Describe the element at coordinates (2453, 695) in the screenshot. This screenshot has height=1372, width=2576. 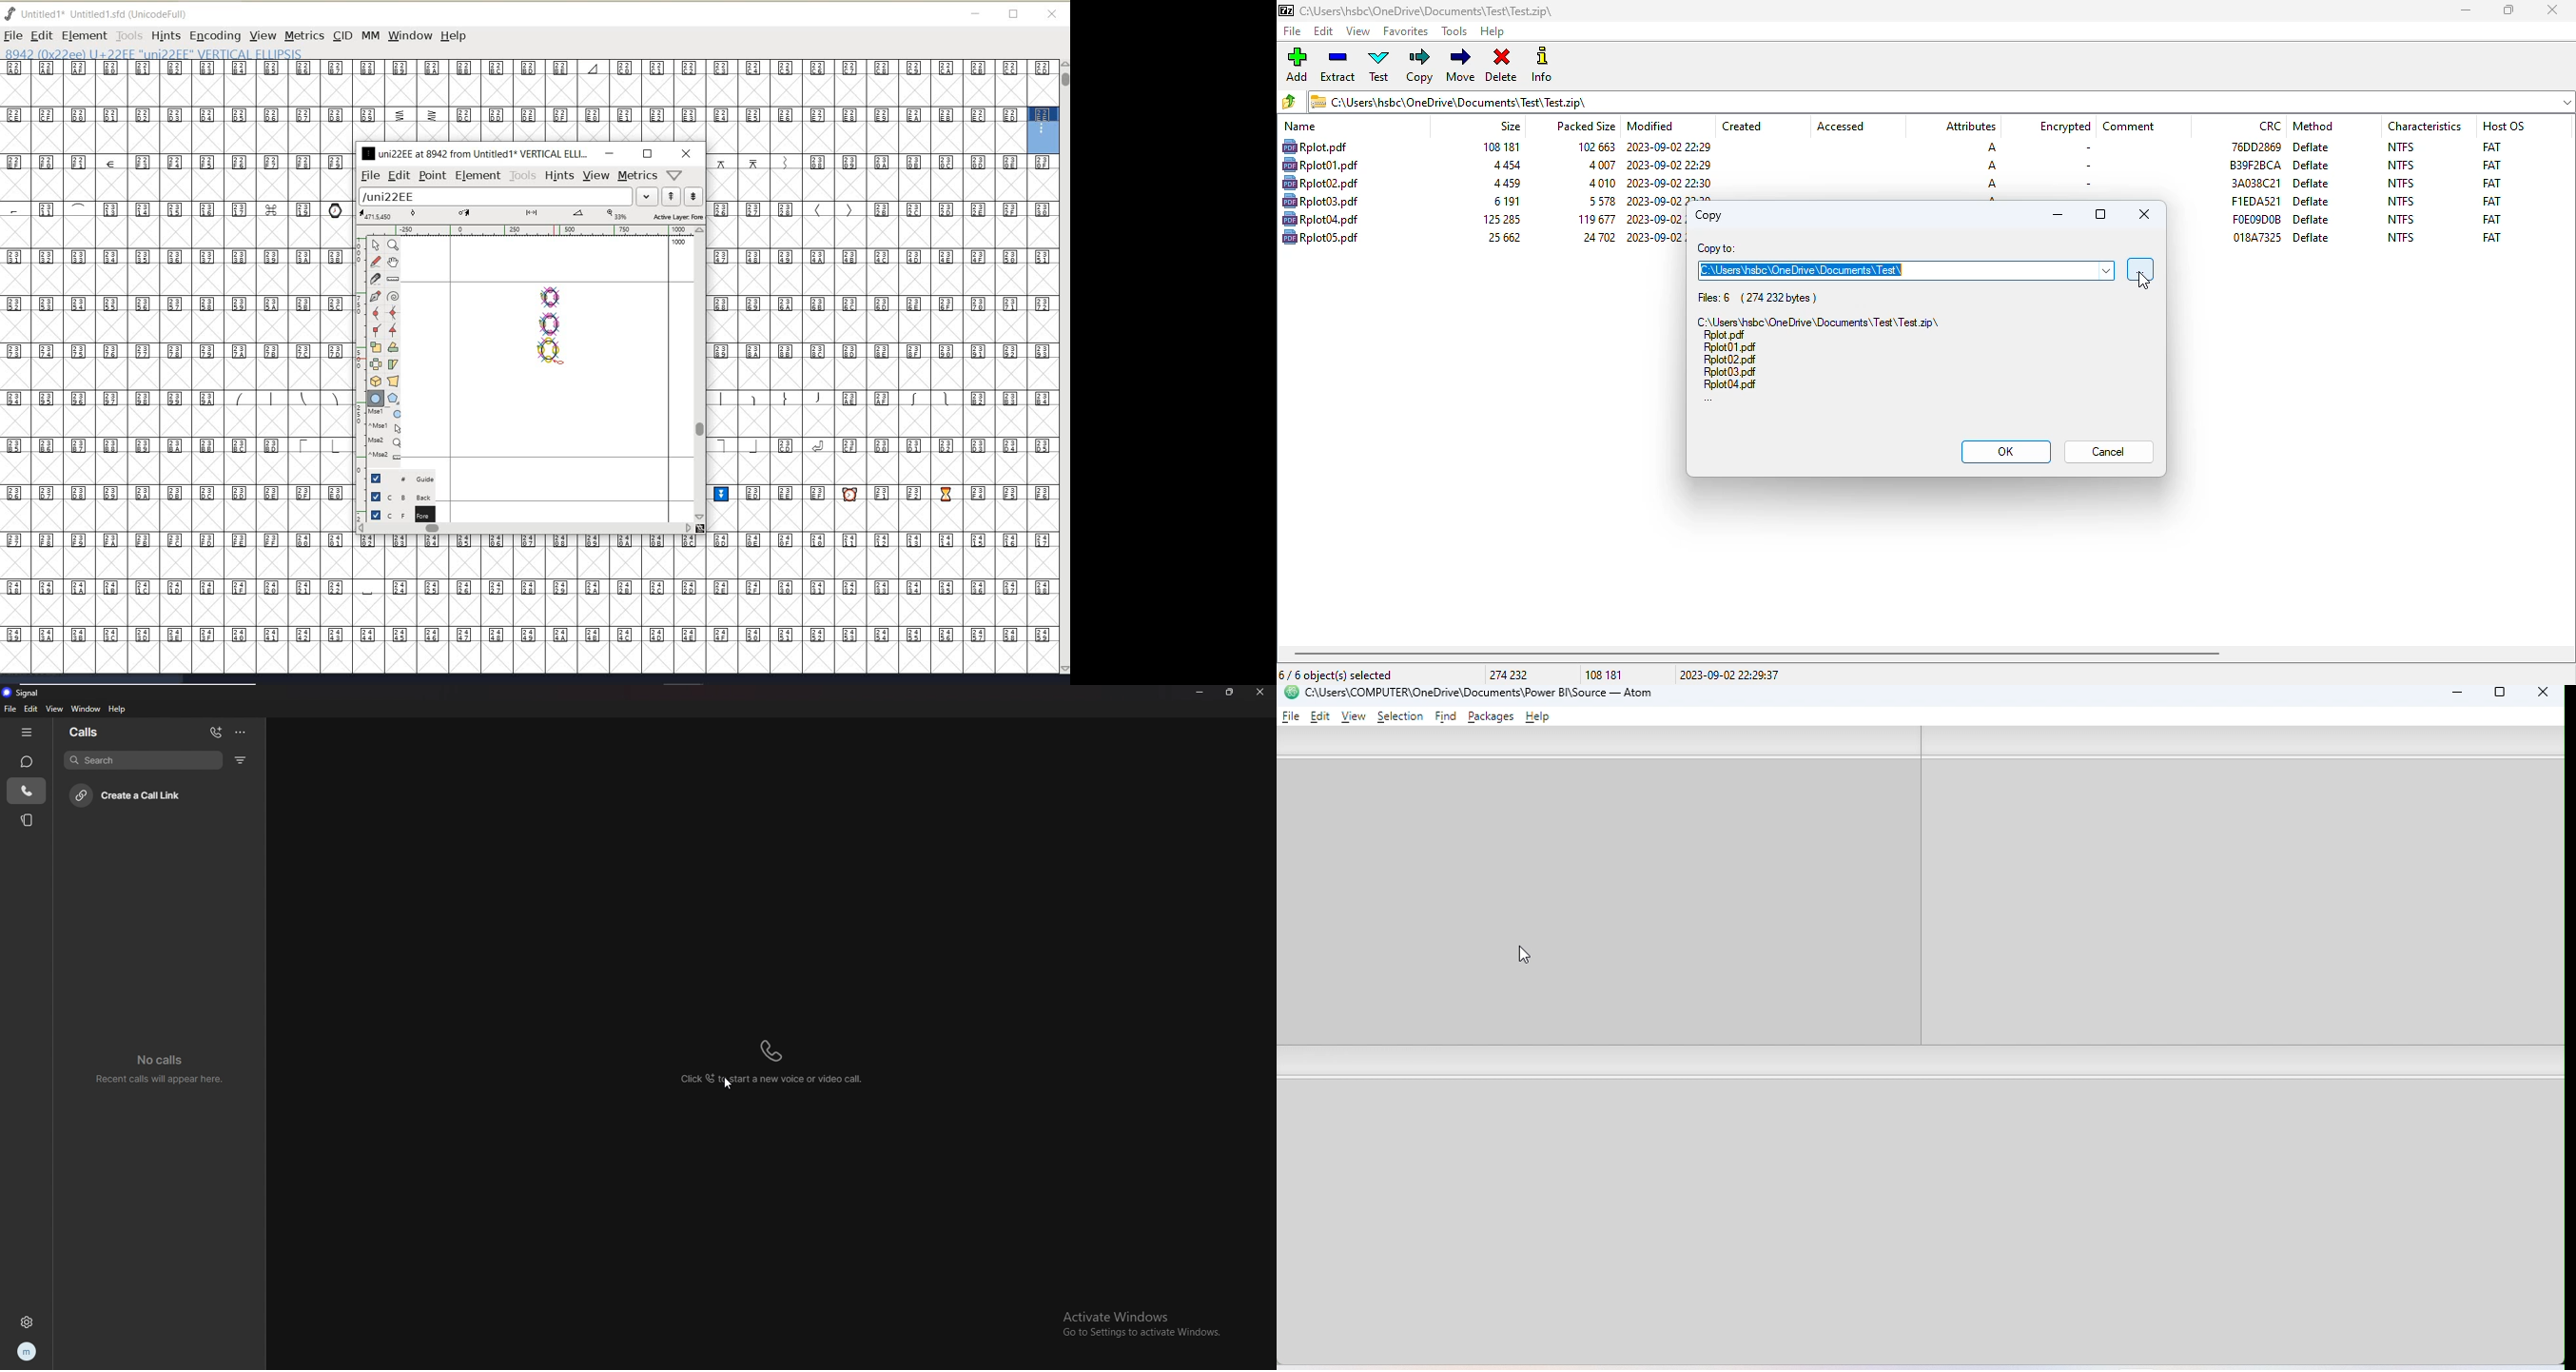
I see `Minimize` at that location.